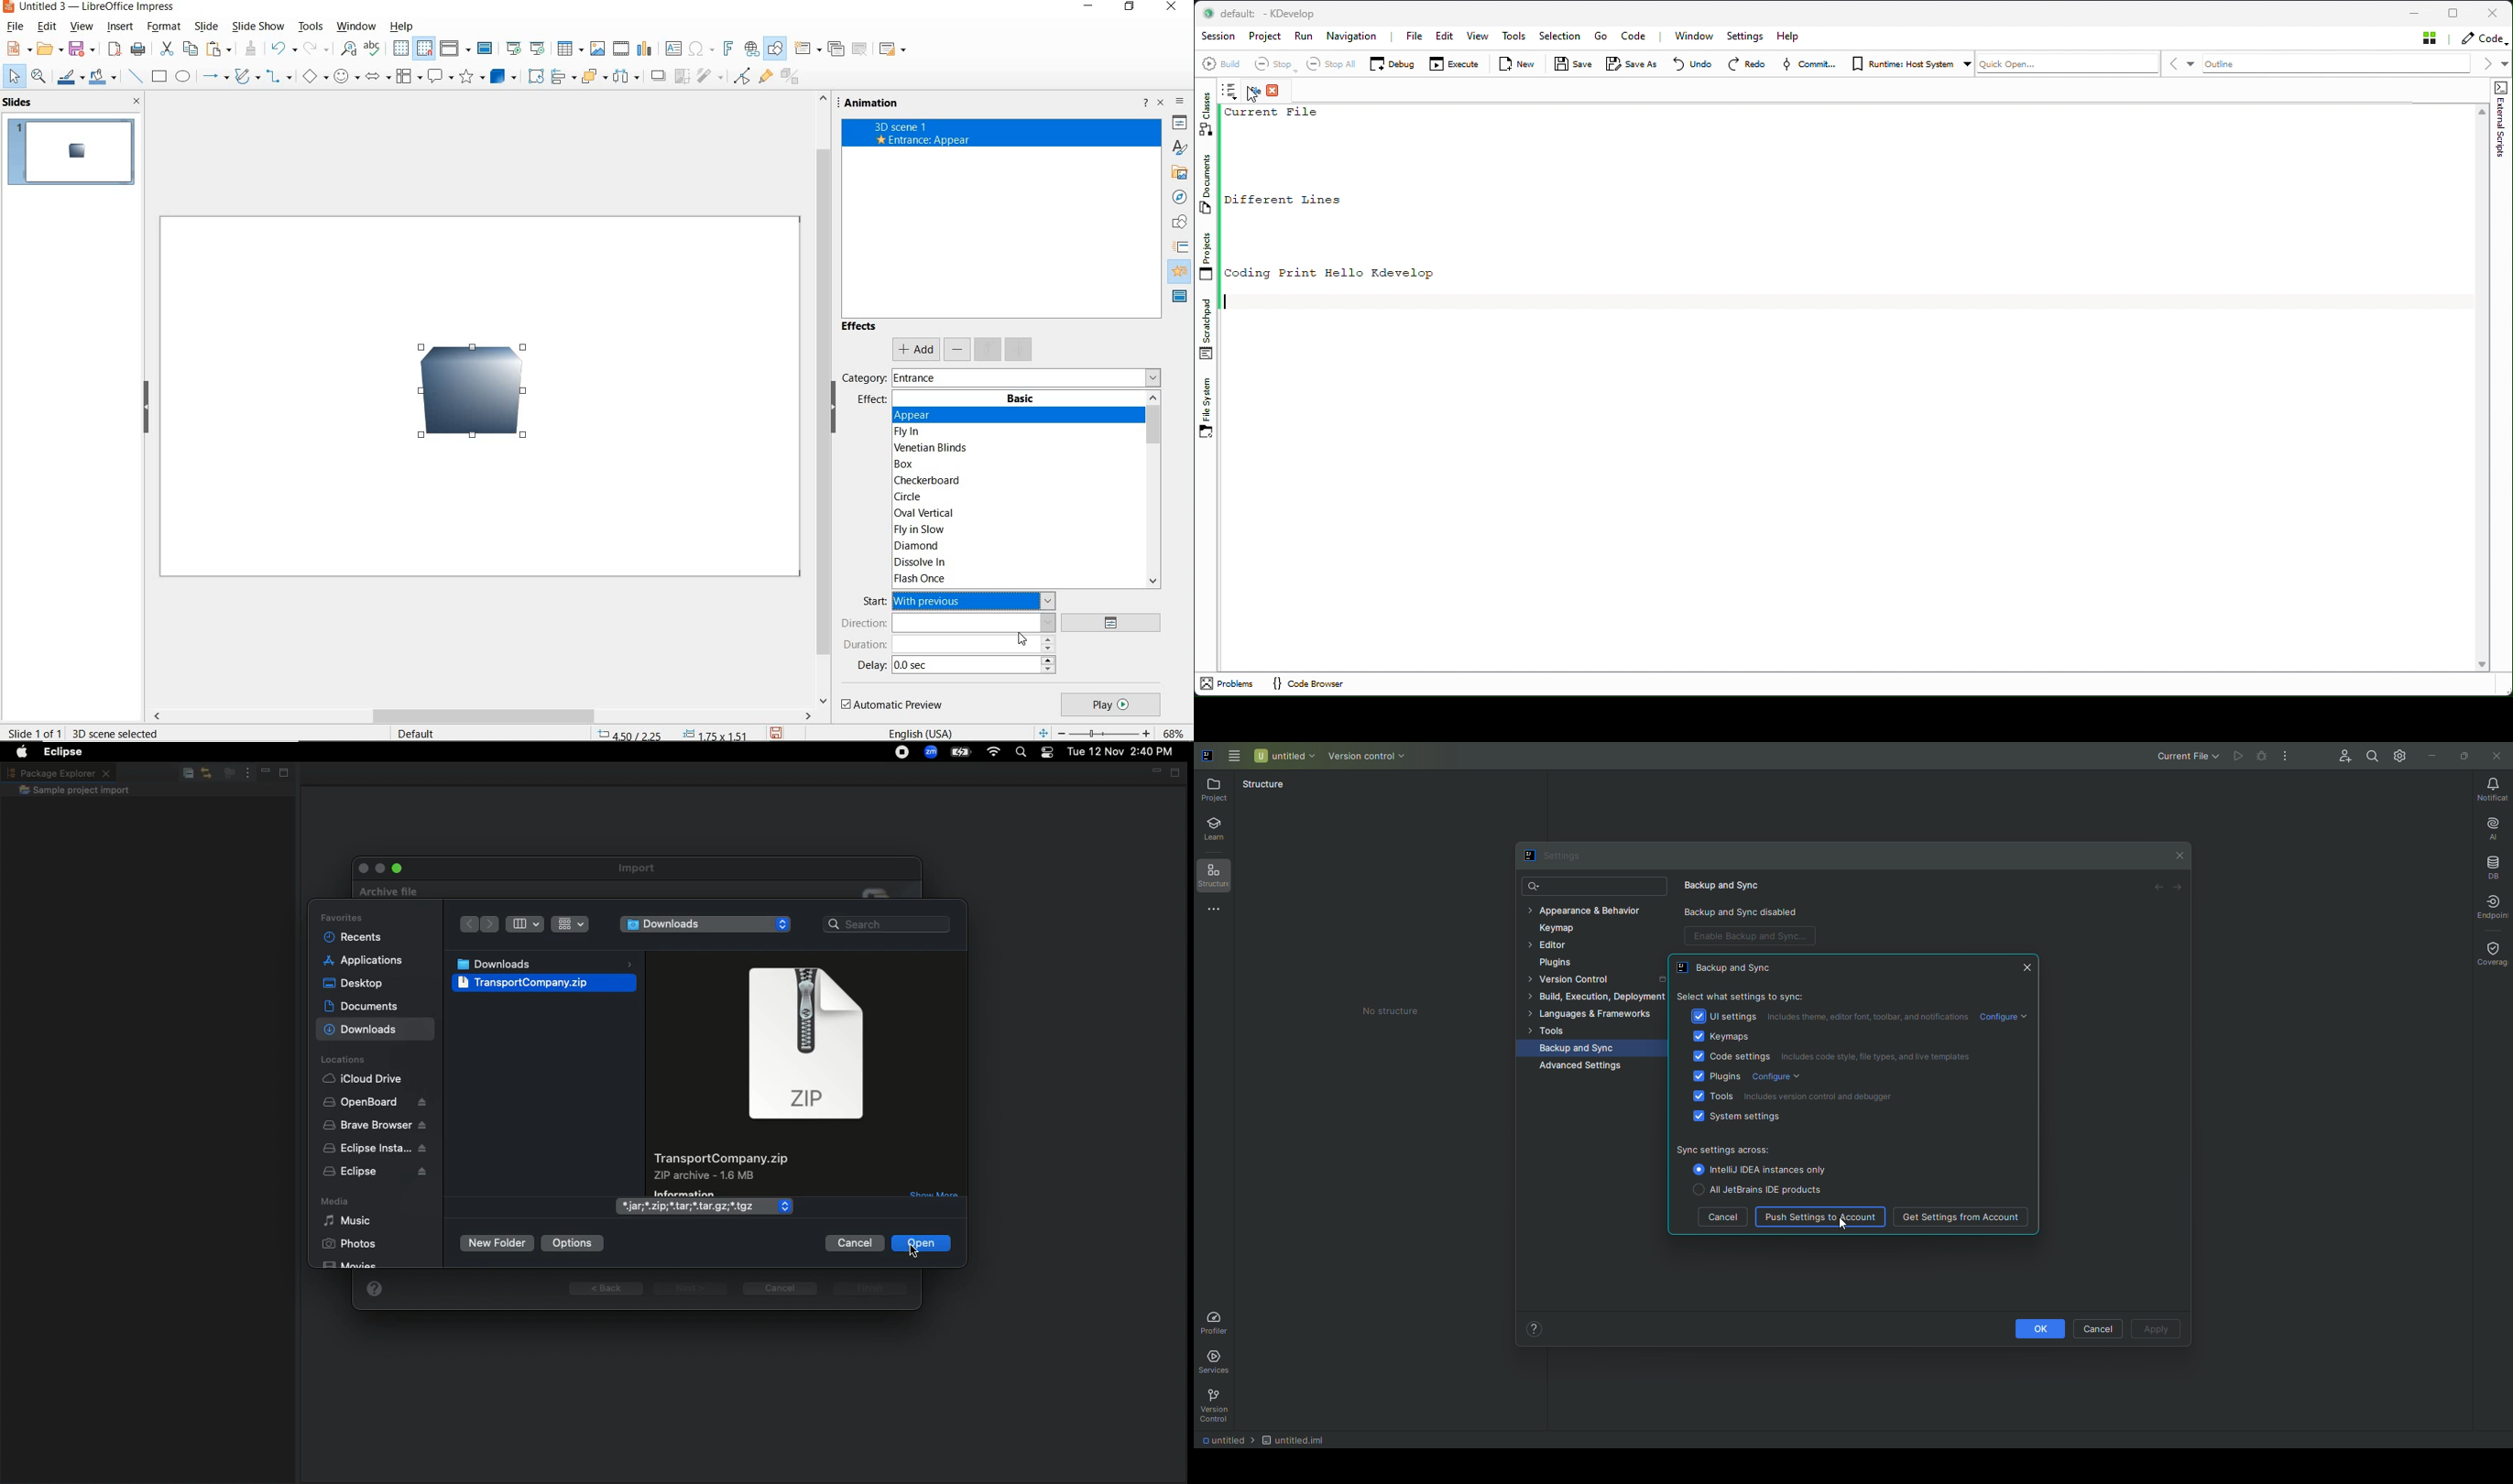 Image resolution: width=2520 pixels, height=1484 pixels. What do you see at coordinates (709, 75) in the screenshot?
I see `filter` at bounding box center [709, 75].